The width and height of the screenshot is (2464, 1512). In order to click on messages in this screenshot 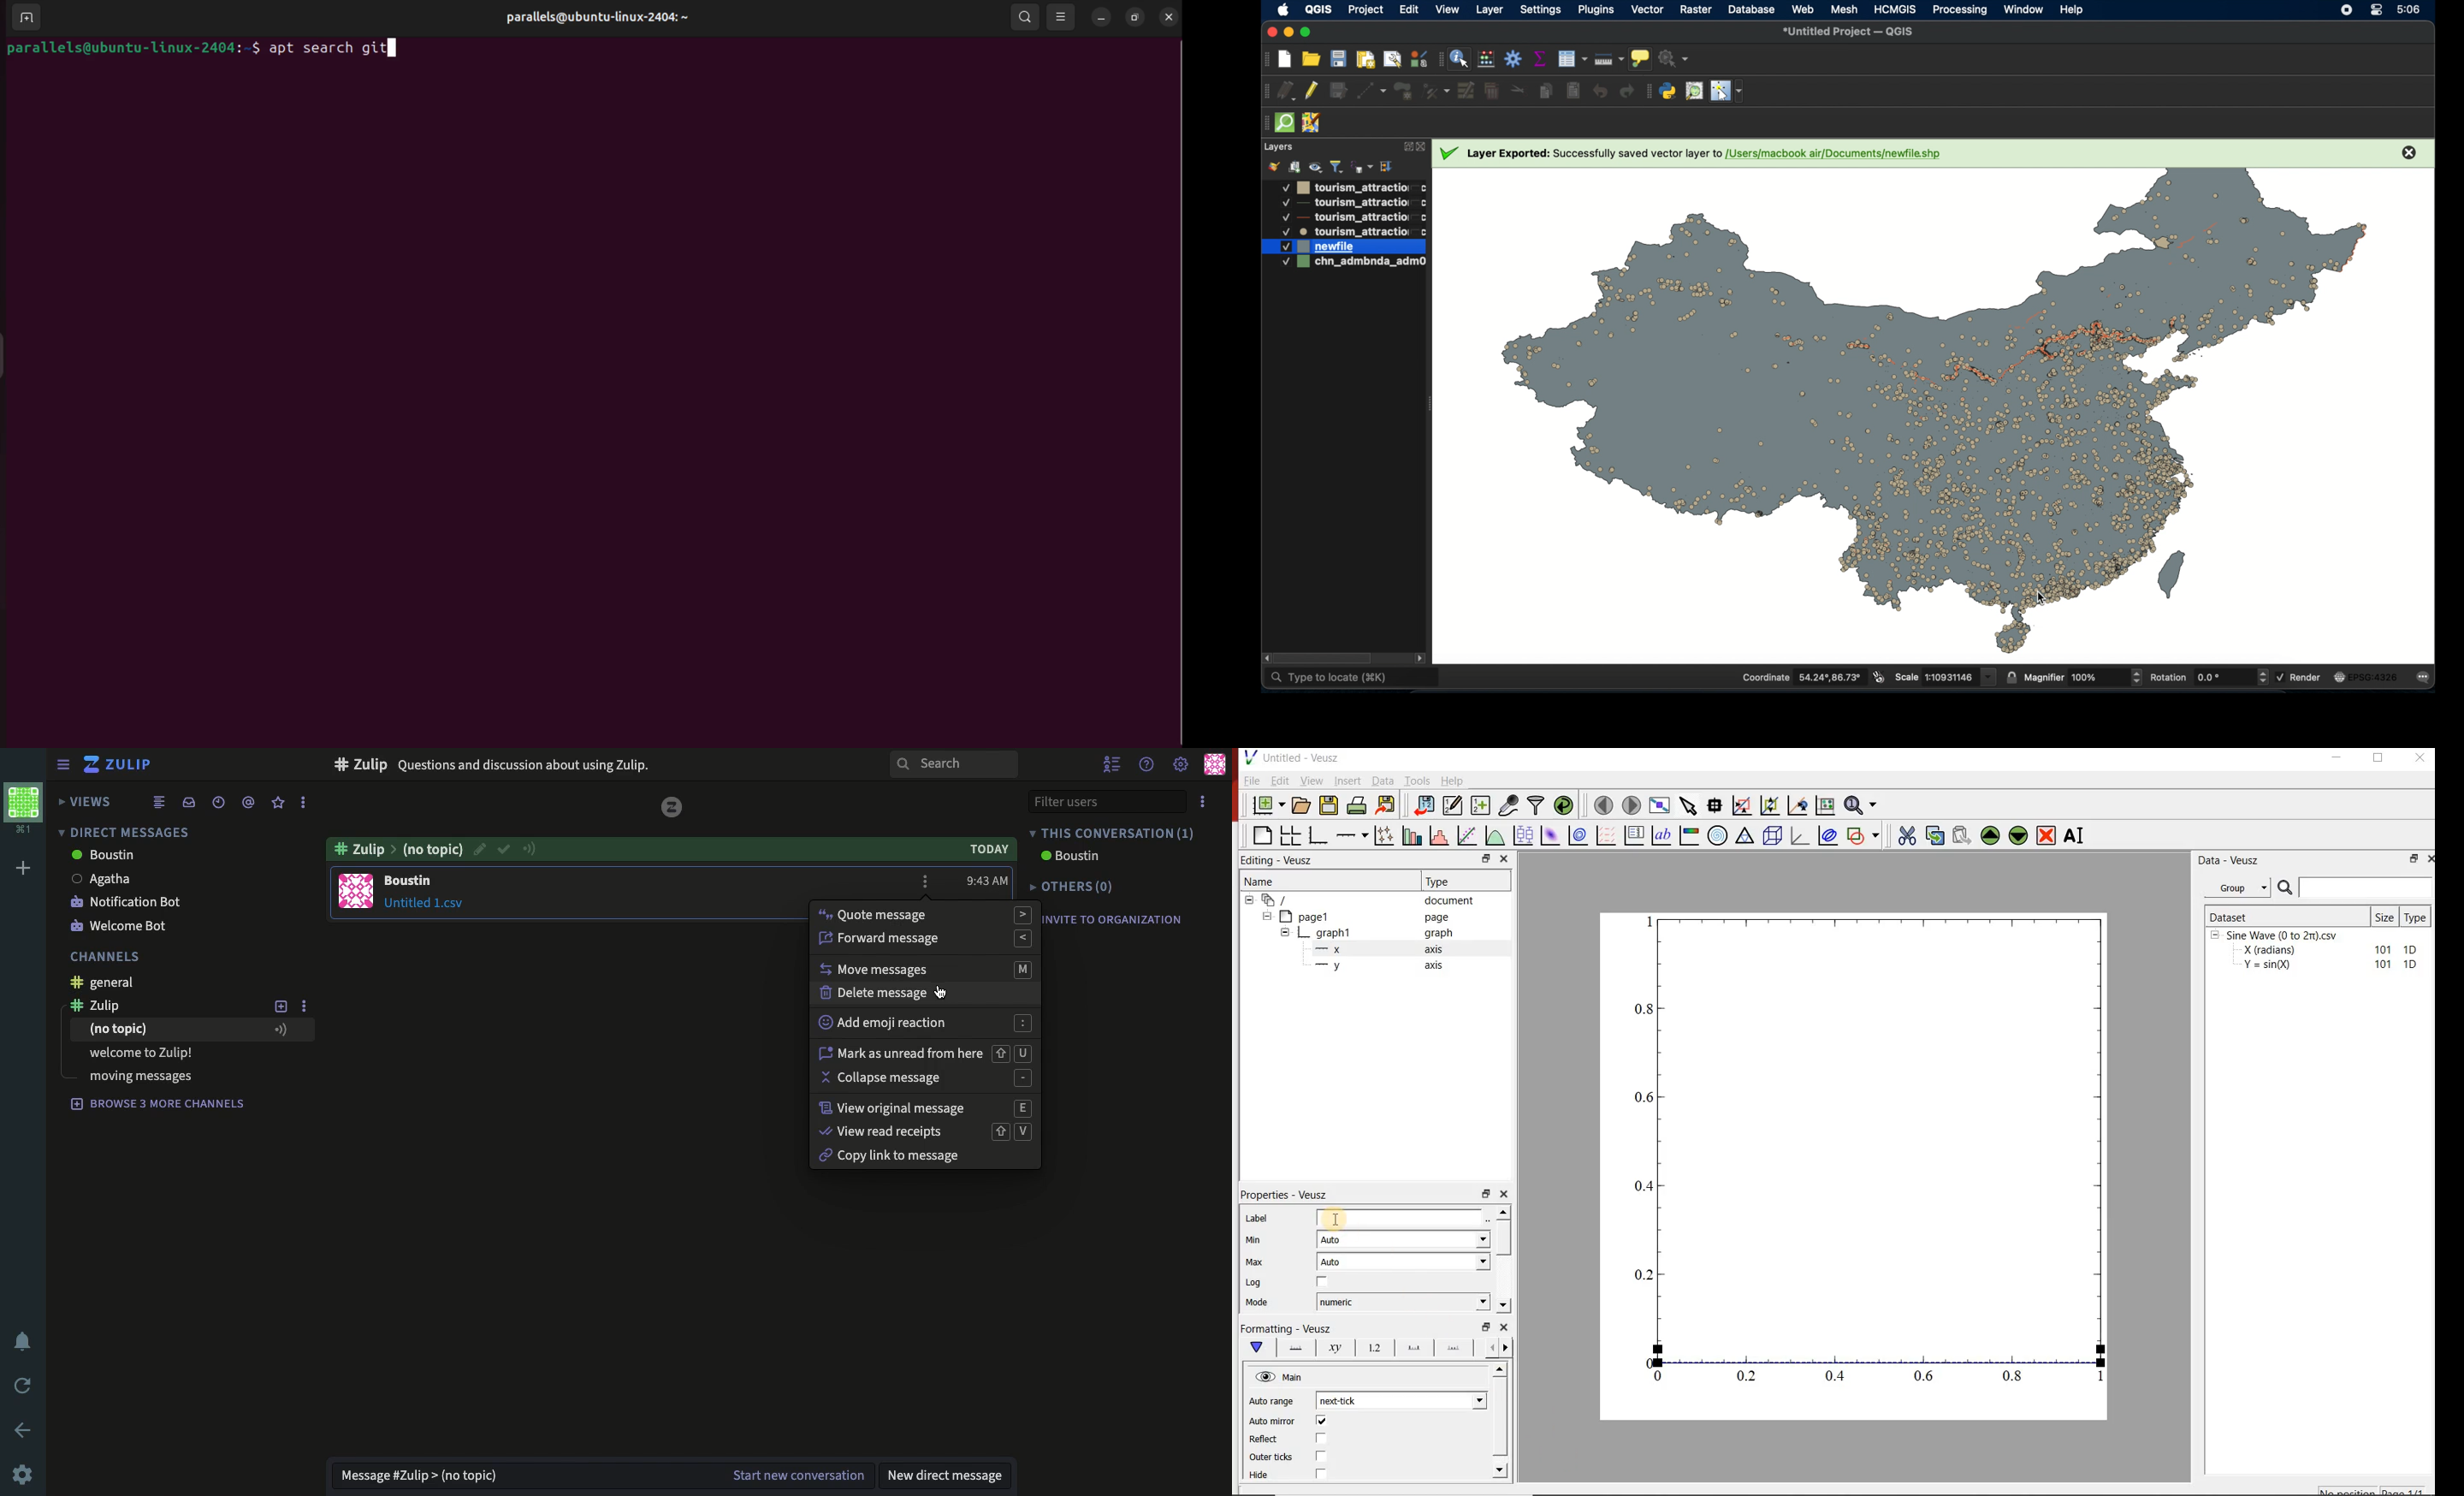, I will do `click(2426, 677)`.